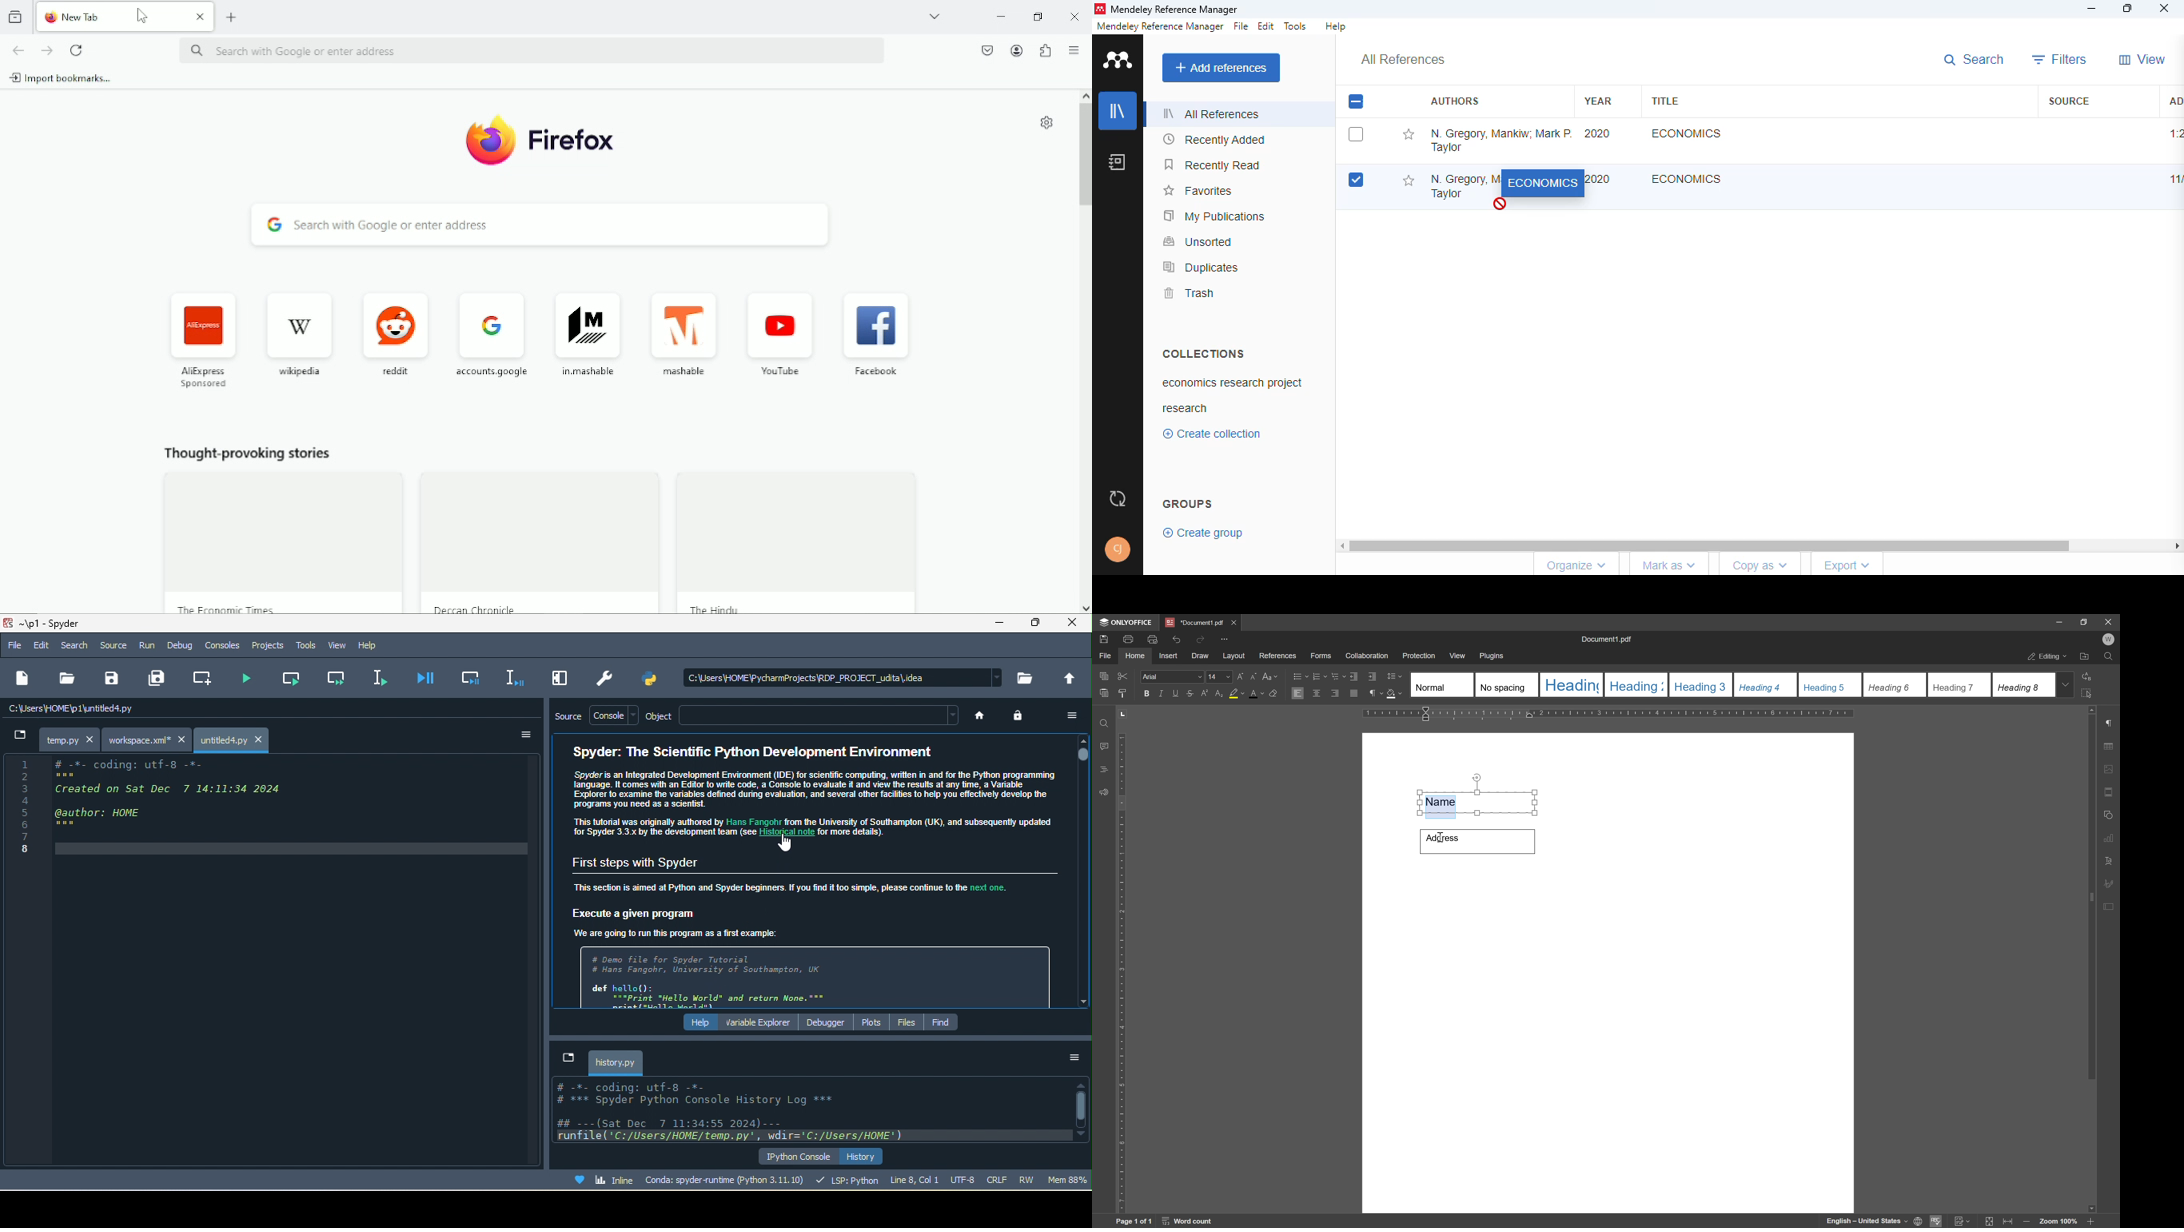 The image size is (2184, 1232). What do you see at coordinates (851, 1182) in the screenshot?
I see `lsp python` at bounding box center [851, 1182].